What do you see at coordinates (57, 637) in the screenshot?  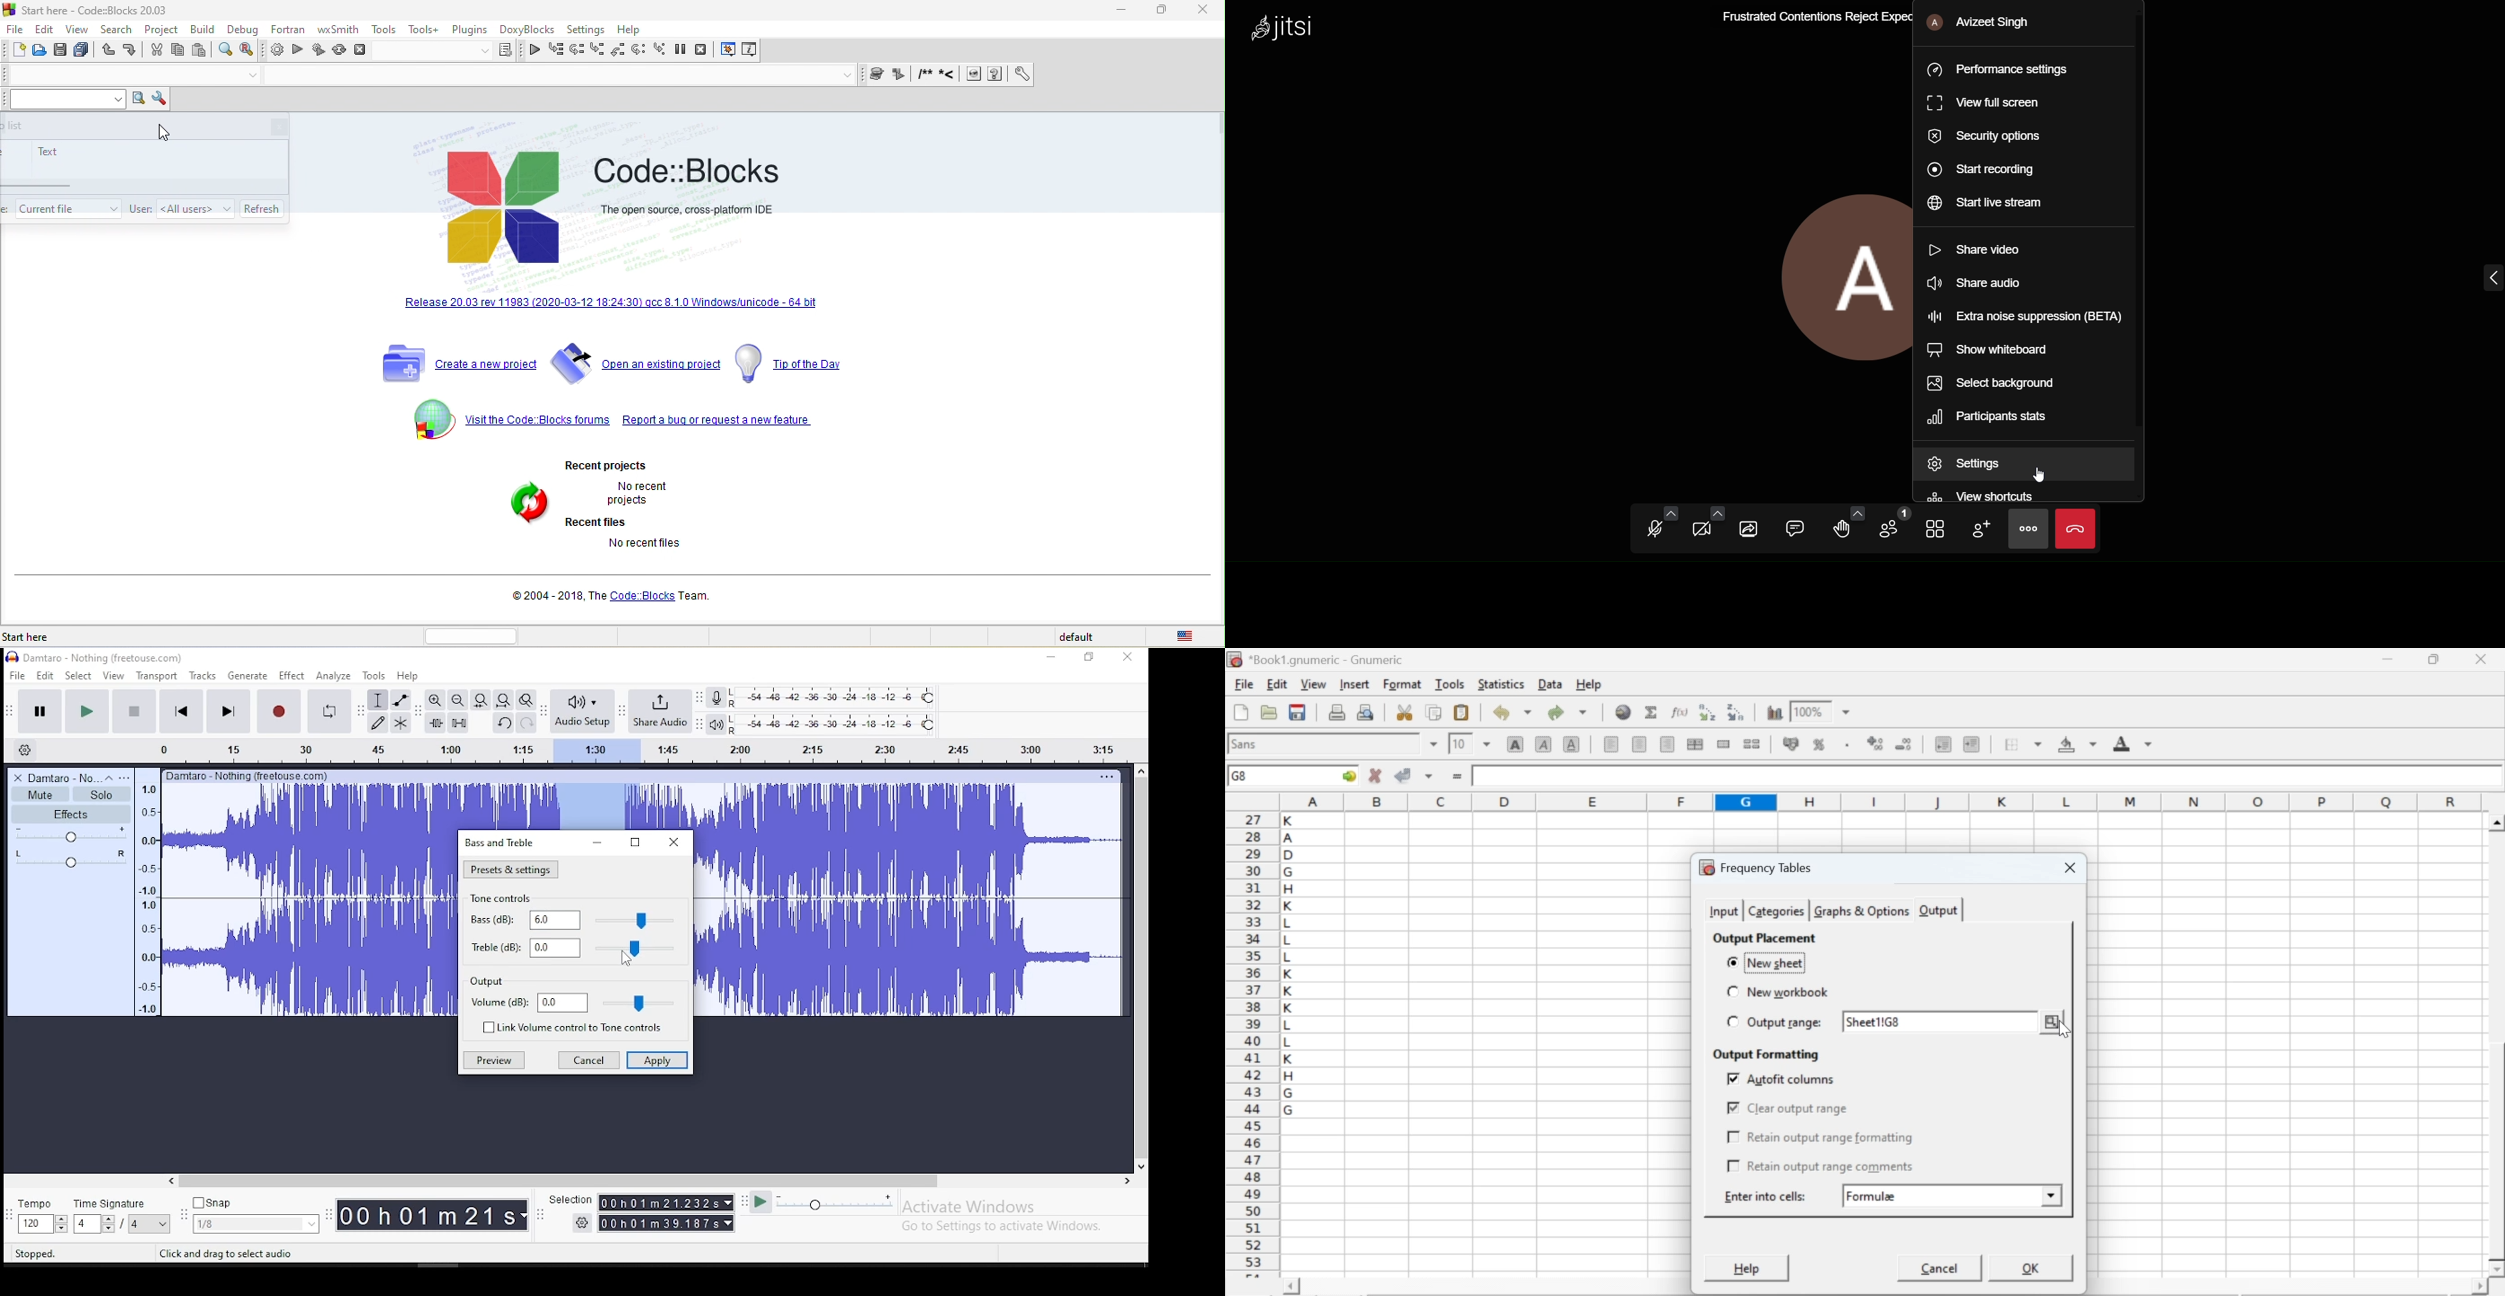 I see `start here` at bounding box center [57, 637].